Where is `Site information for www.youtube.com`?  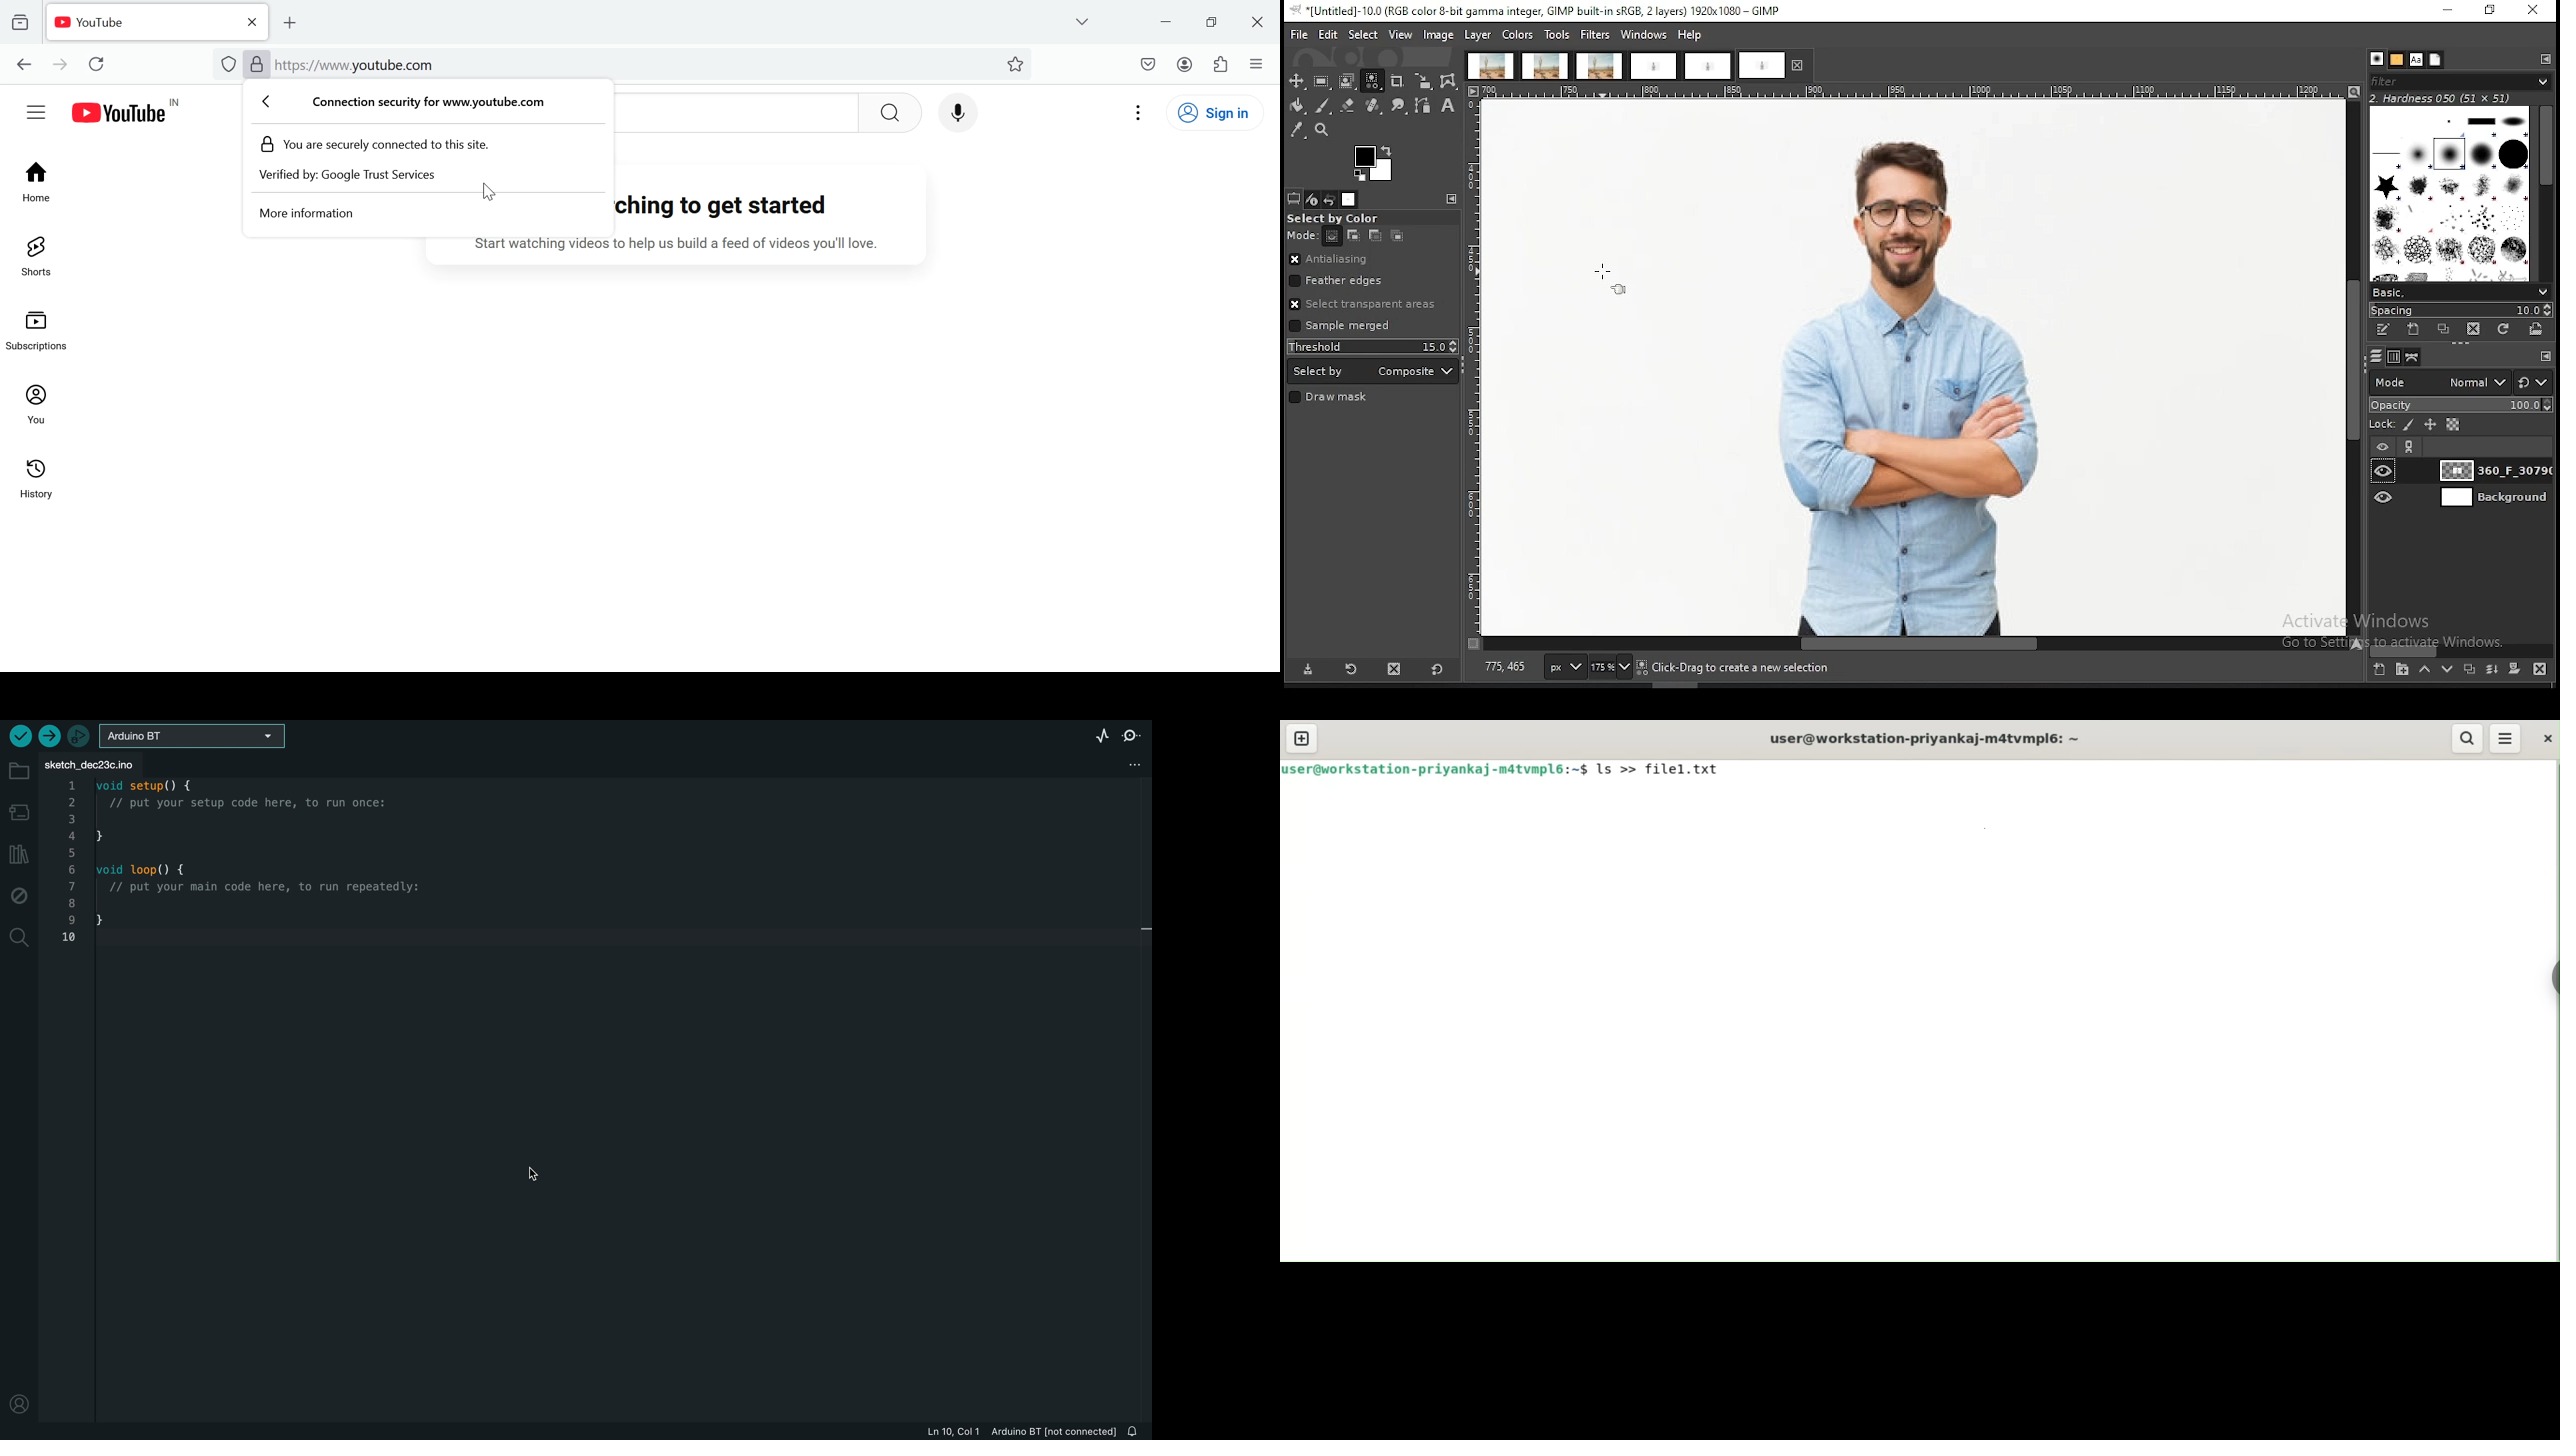
Site information for www.youtube.com is located at coordinates (423, 103).